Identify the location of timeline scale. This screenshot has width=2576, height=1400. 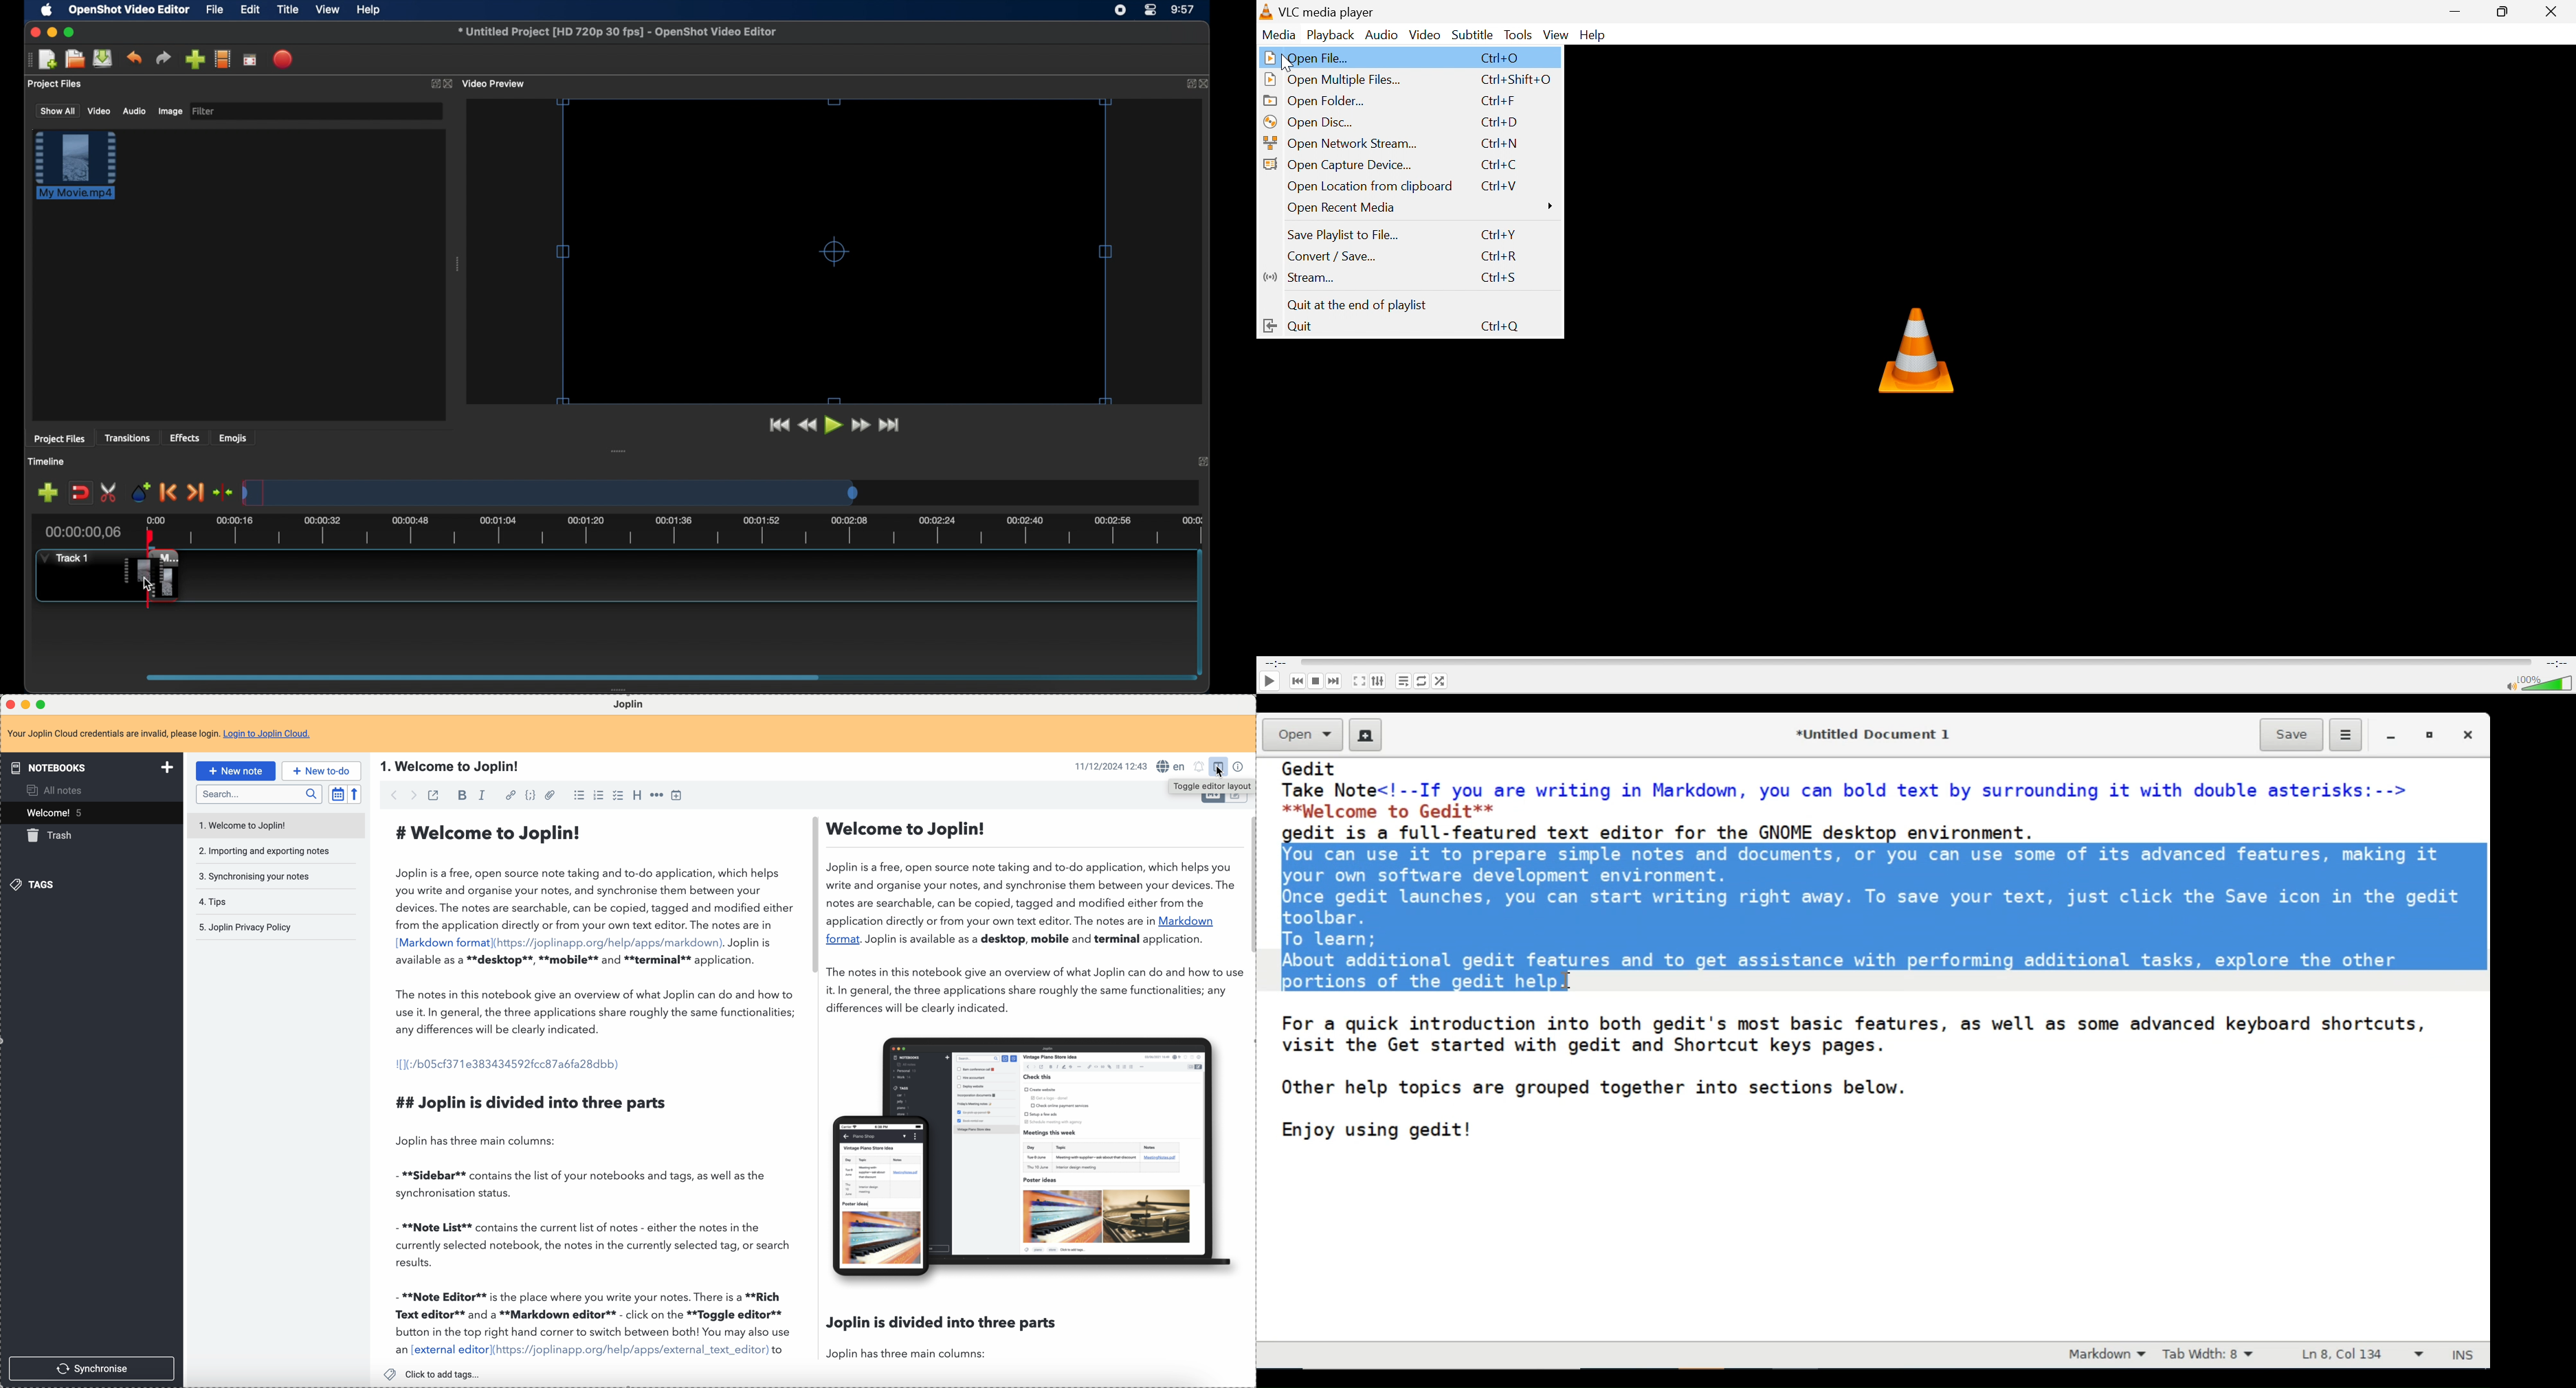
(692, 532).